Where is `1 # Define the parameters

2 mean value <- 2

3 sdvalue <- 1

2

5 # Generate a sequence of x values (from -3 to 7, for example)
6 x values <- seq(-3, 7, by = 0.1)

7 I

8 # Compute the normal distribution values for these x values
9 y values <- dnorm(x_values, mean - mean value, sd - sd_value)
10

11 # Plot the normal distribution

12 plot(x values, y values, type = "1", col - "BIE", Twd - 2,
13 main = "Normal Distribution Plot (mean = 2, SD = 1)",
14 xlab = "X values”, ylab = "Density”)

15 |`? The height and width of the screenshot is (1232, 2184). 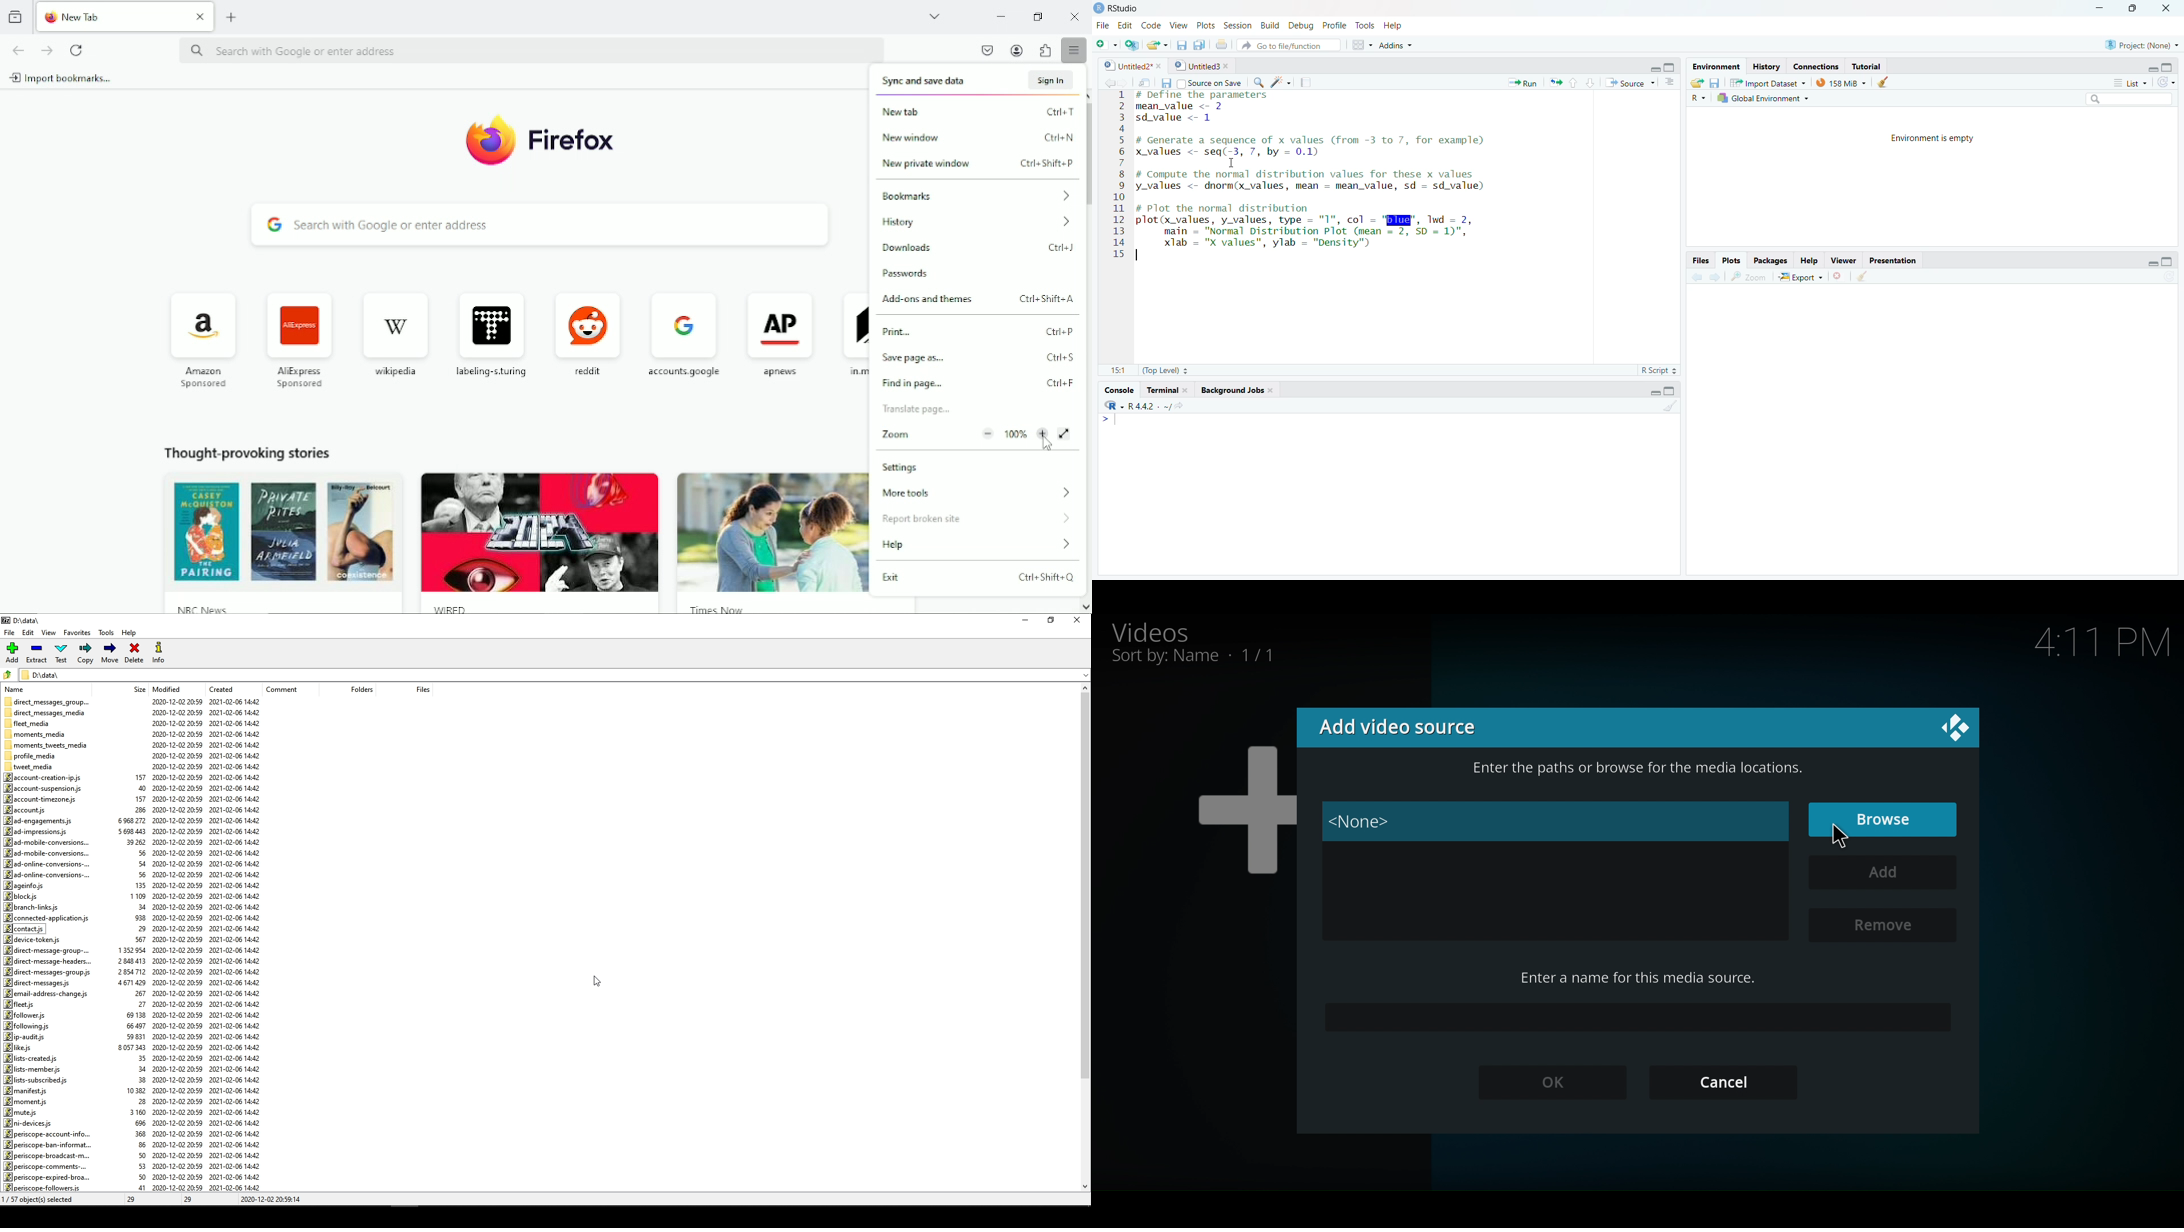 1 # Define the parameters

2 mean value <- 2

3 sdvalue <- 1

2

5 # Generate a sequence of x values (from -3 to 7, for example)
6 x values <- seq(-3, 7, by = 0.1)

7 I

8 # Compute the normal distribution values for these x values
9 y values <- dnorm(x_values, mean - mean value, sd - sd_value)
10

11 # Plot the normal distribution

12 plot(x values, y values, type = "1", col - "BIE", Twd - 2,
13 main = "Normal Distribution Plot (mean = 2, SD = 1)",
14 xlab = "X values”, ylab = "Density”)

15 | is located at coordinates (1320, 185).